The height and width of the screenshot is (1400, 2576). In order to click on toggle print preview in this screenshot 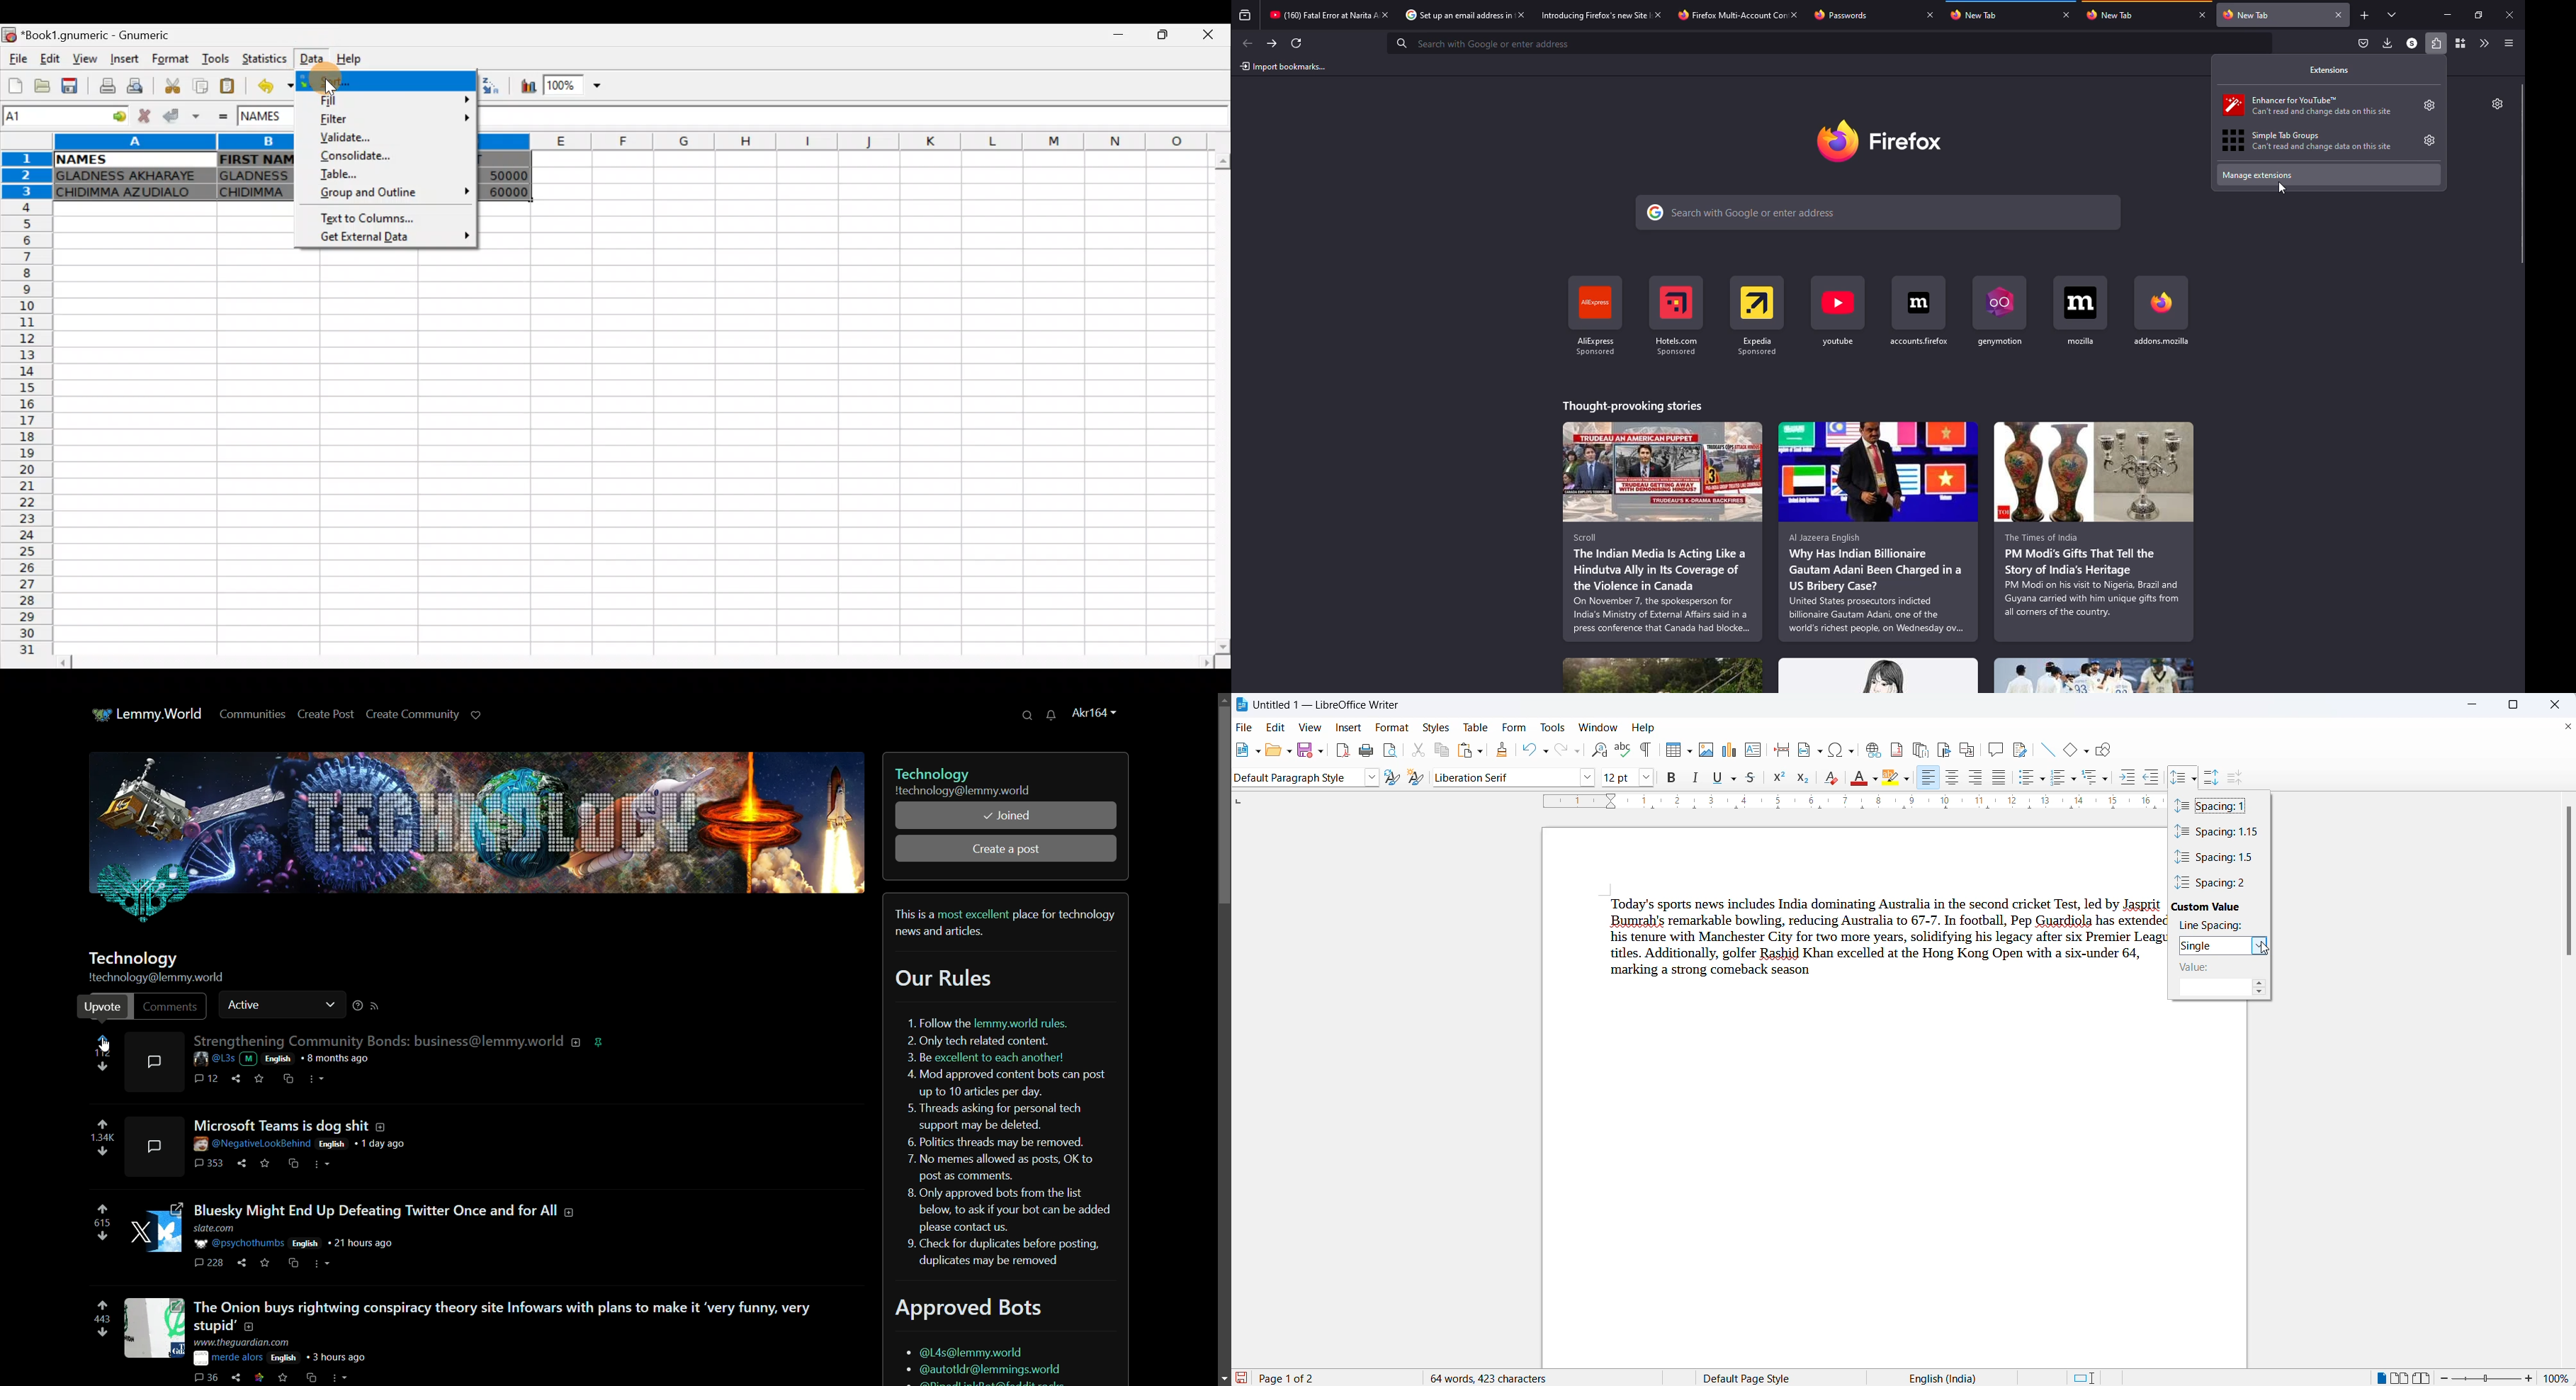, I will do `click(1391, 750)`.